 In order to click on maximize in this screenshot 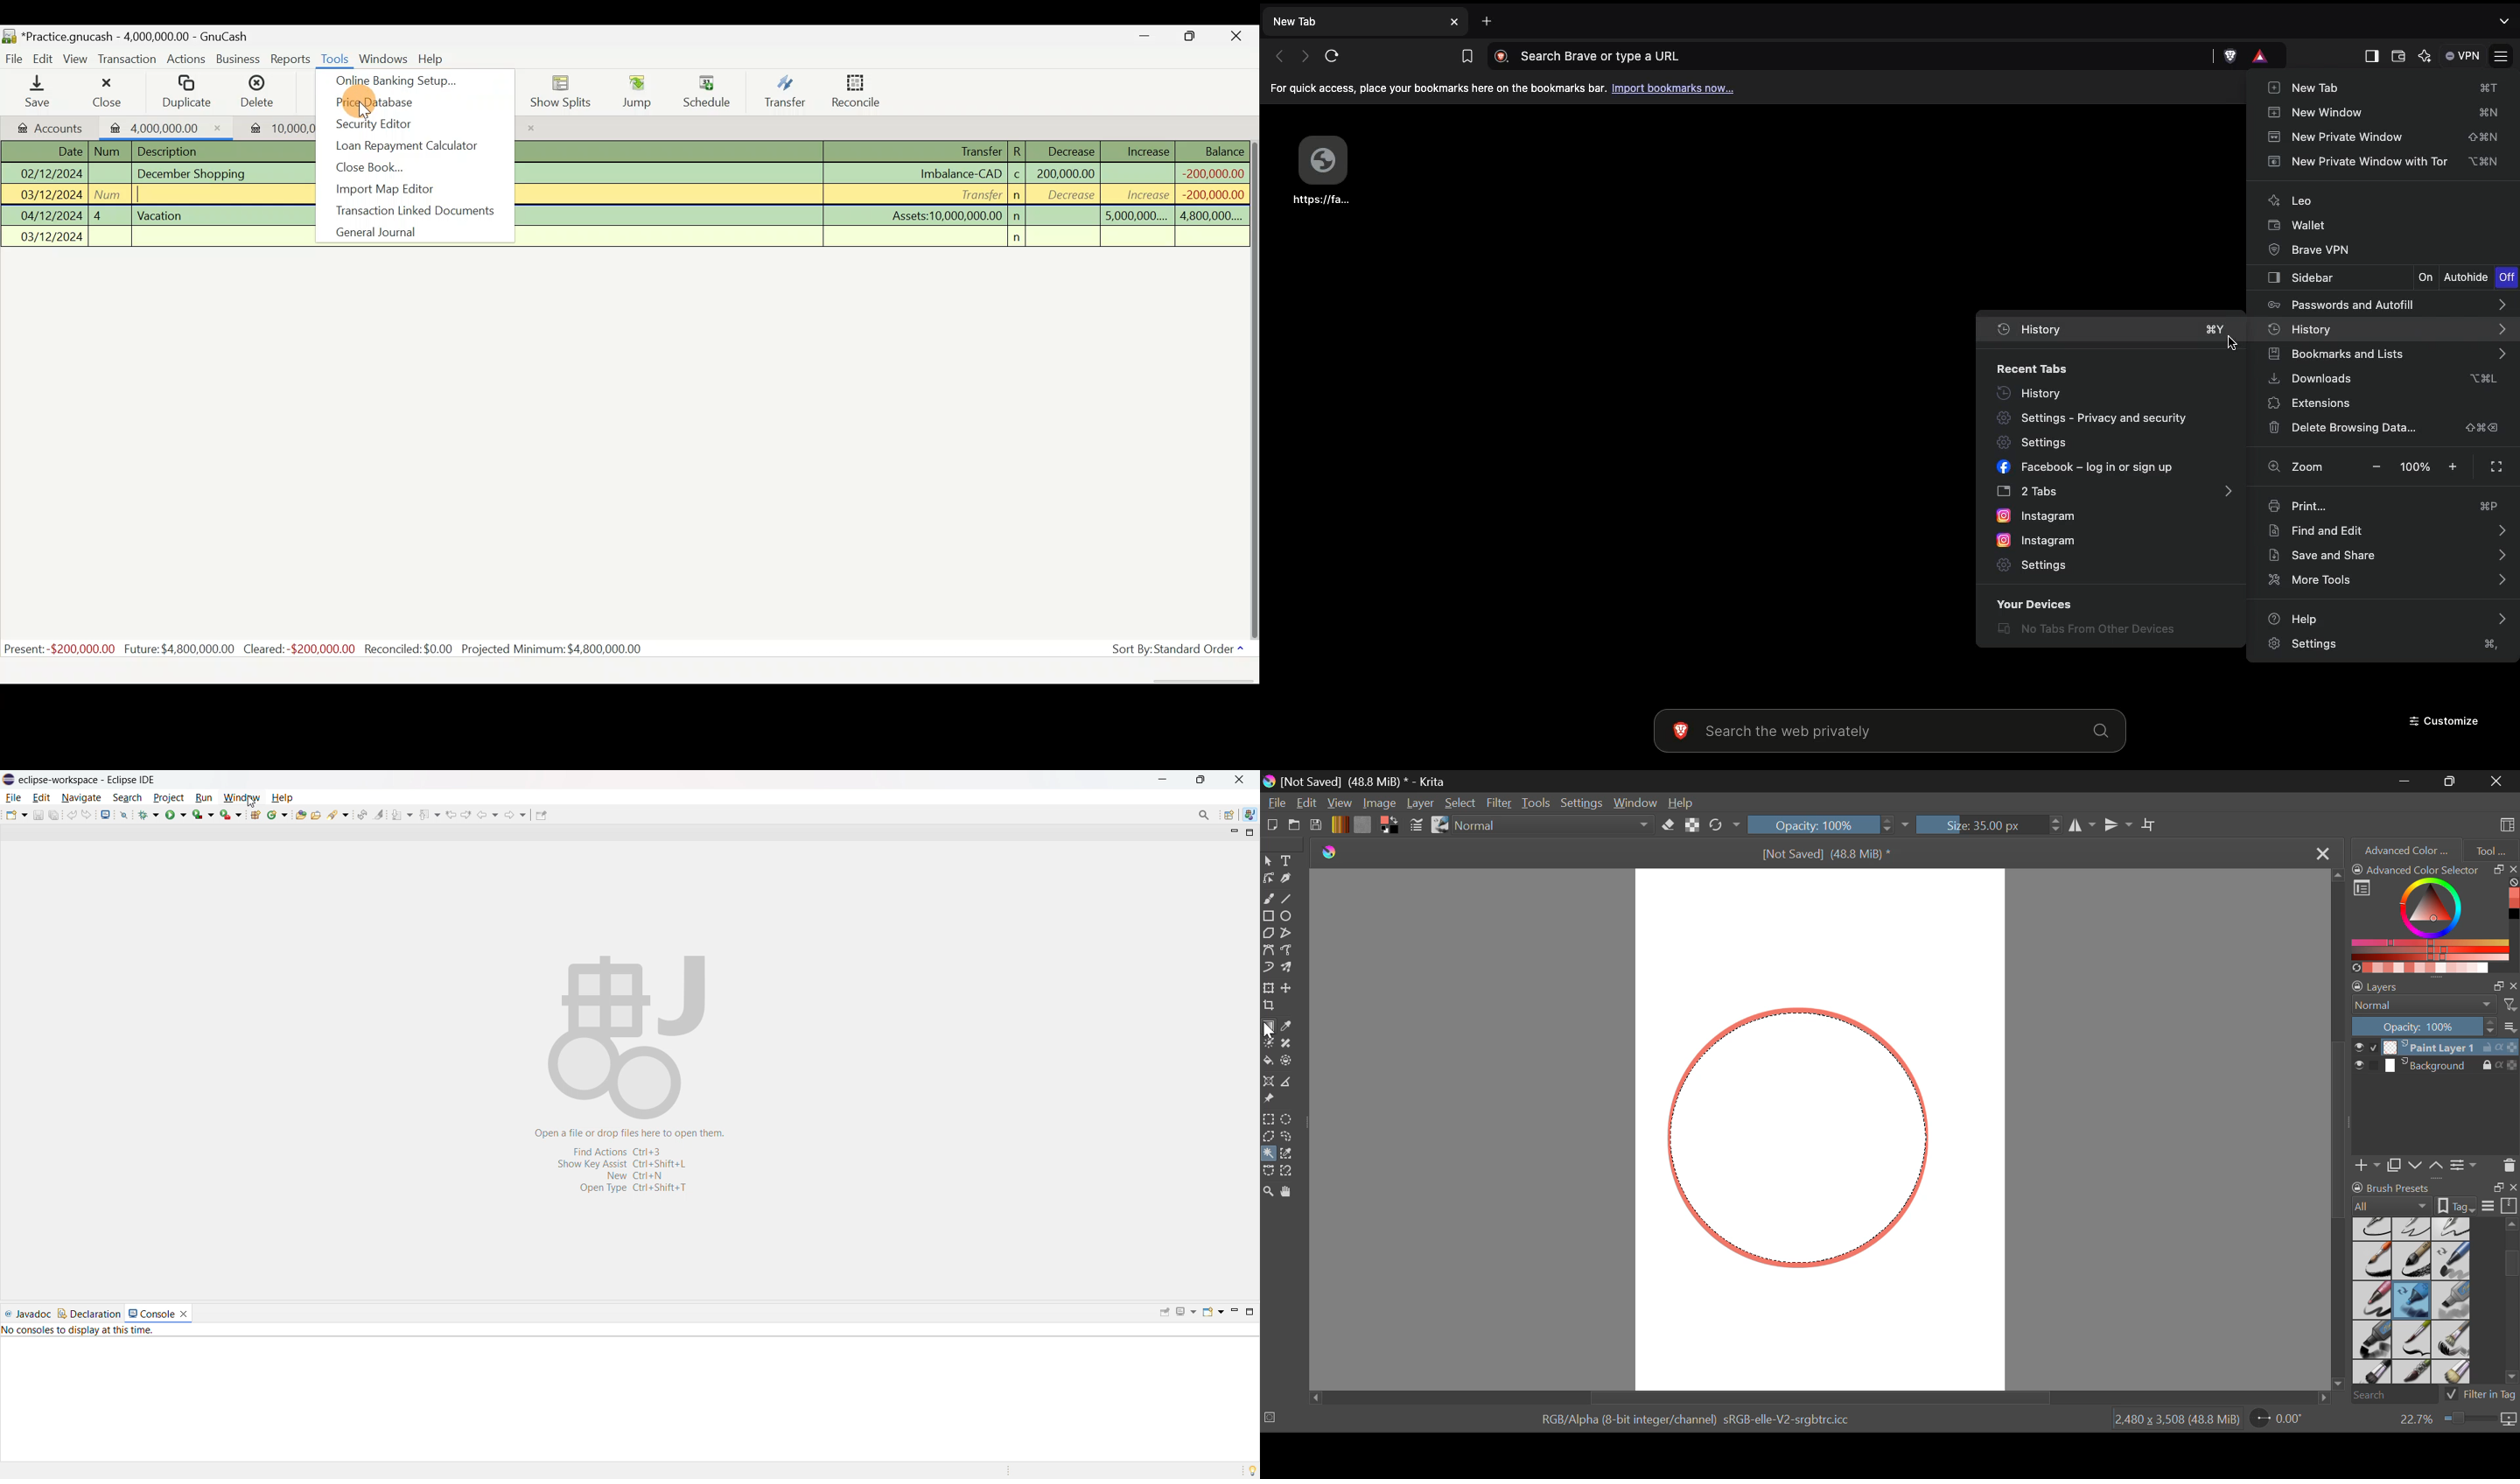, I will do `click(1200, 780)`.